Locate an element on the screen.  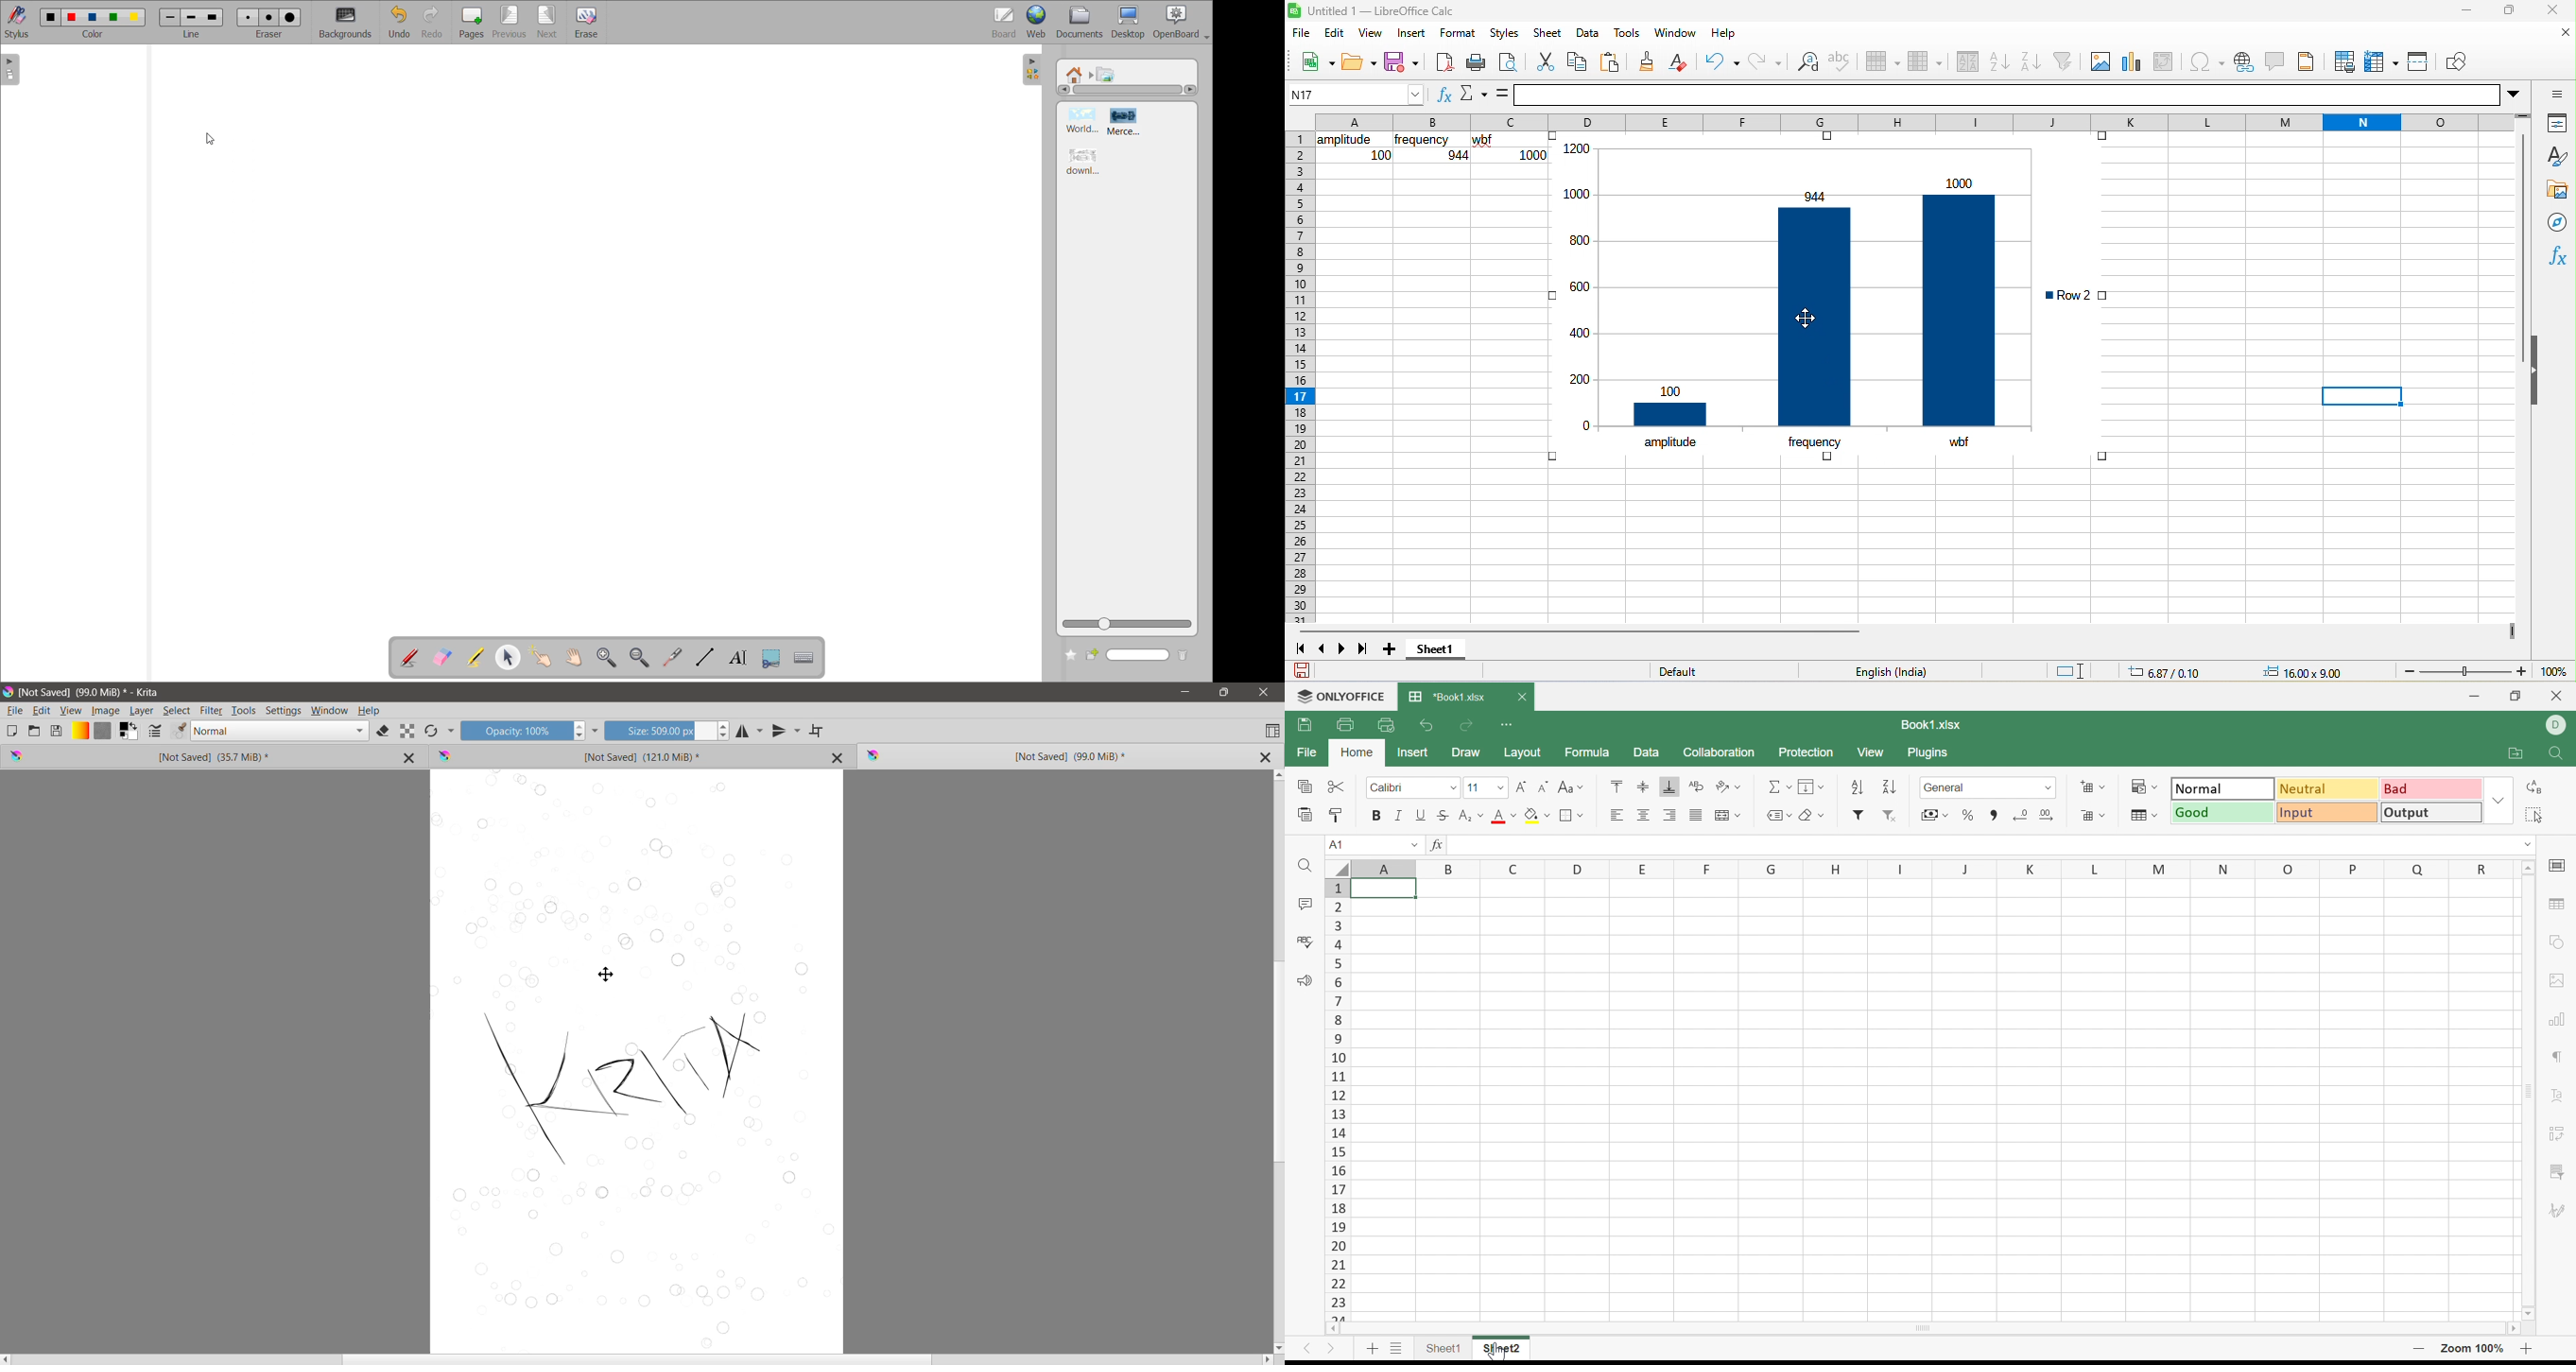
save is located at coordinates (1402, 62).